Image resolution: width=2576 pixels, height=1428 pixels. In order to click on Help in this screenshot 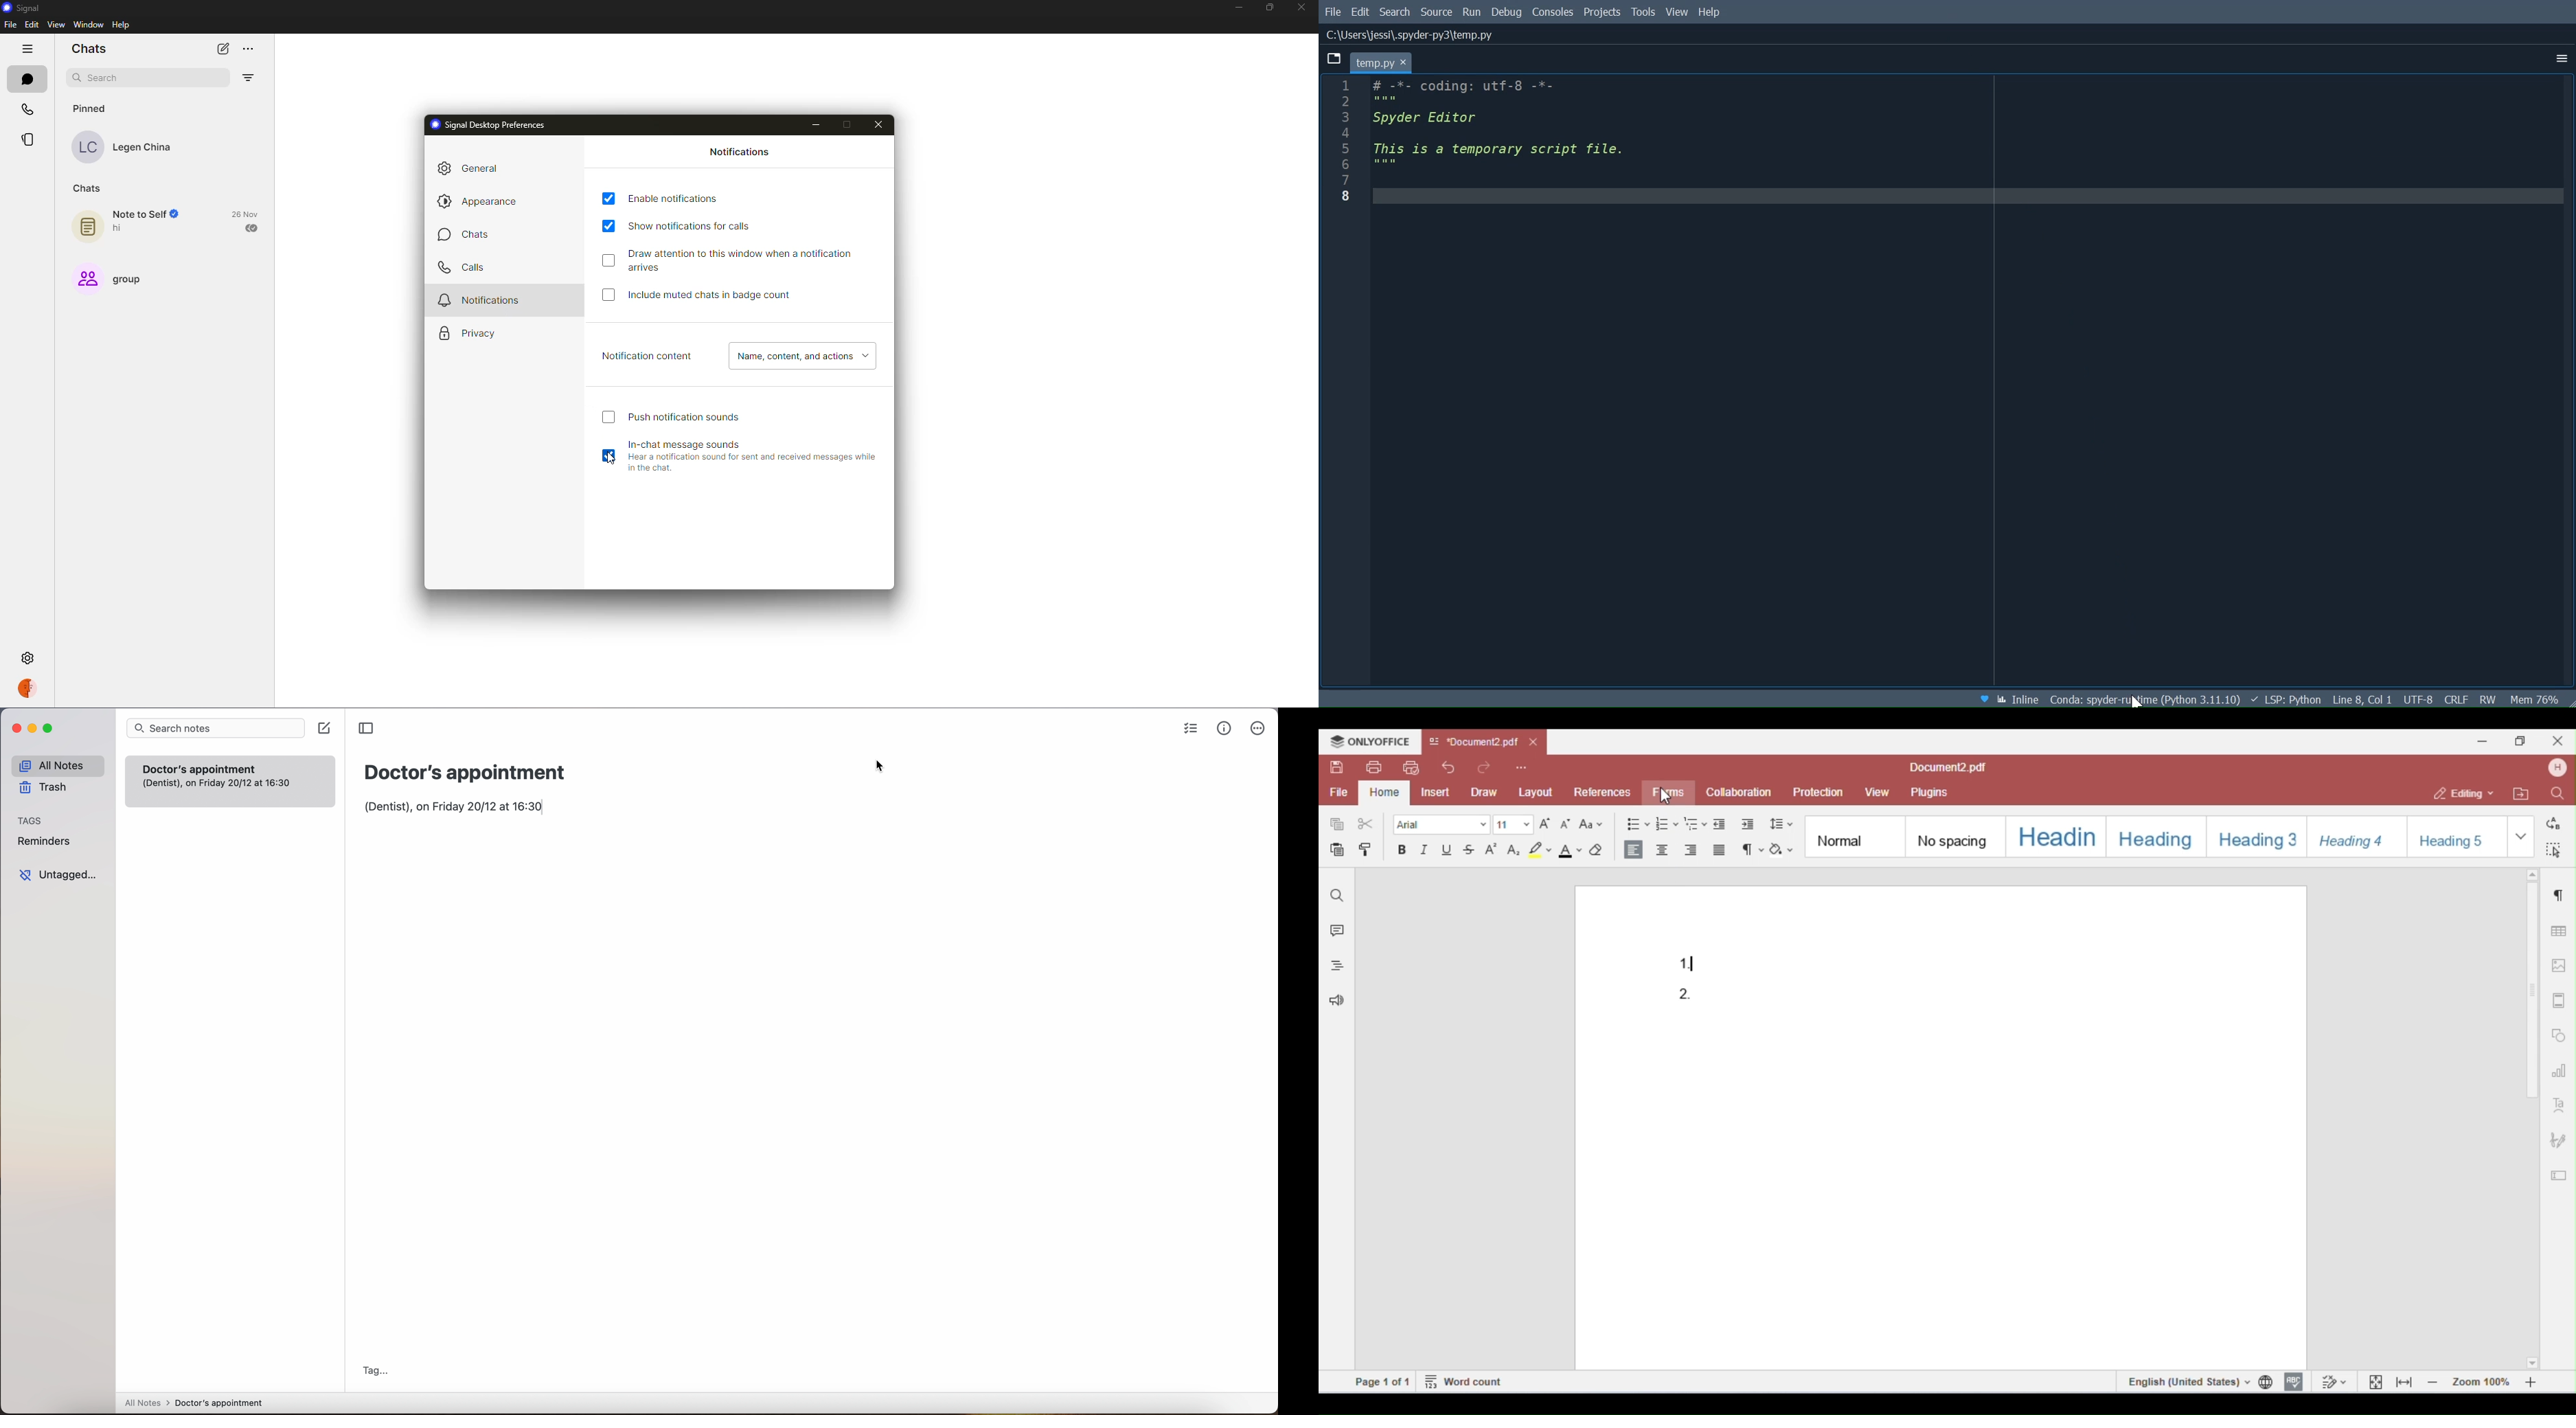, I will do `click(1712, 11)`.